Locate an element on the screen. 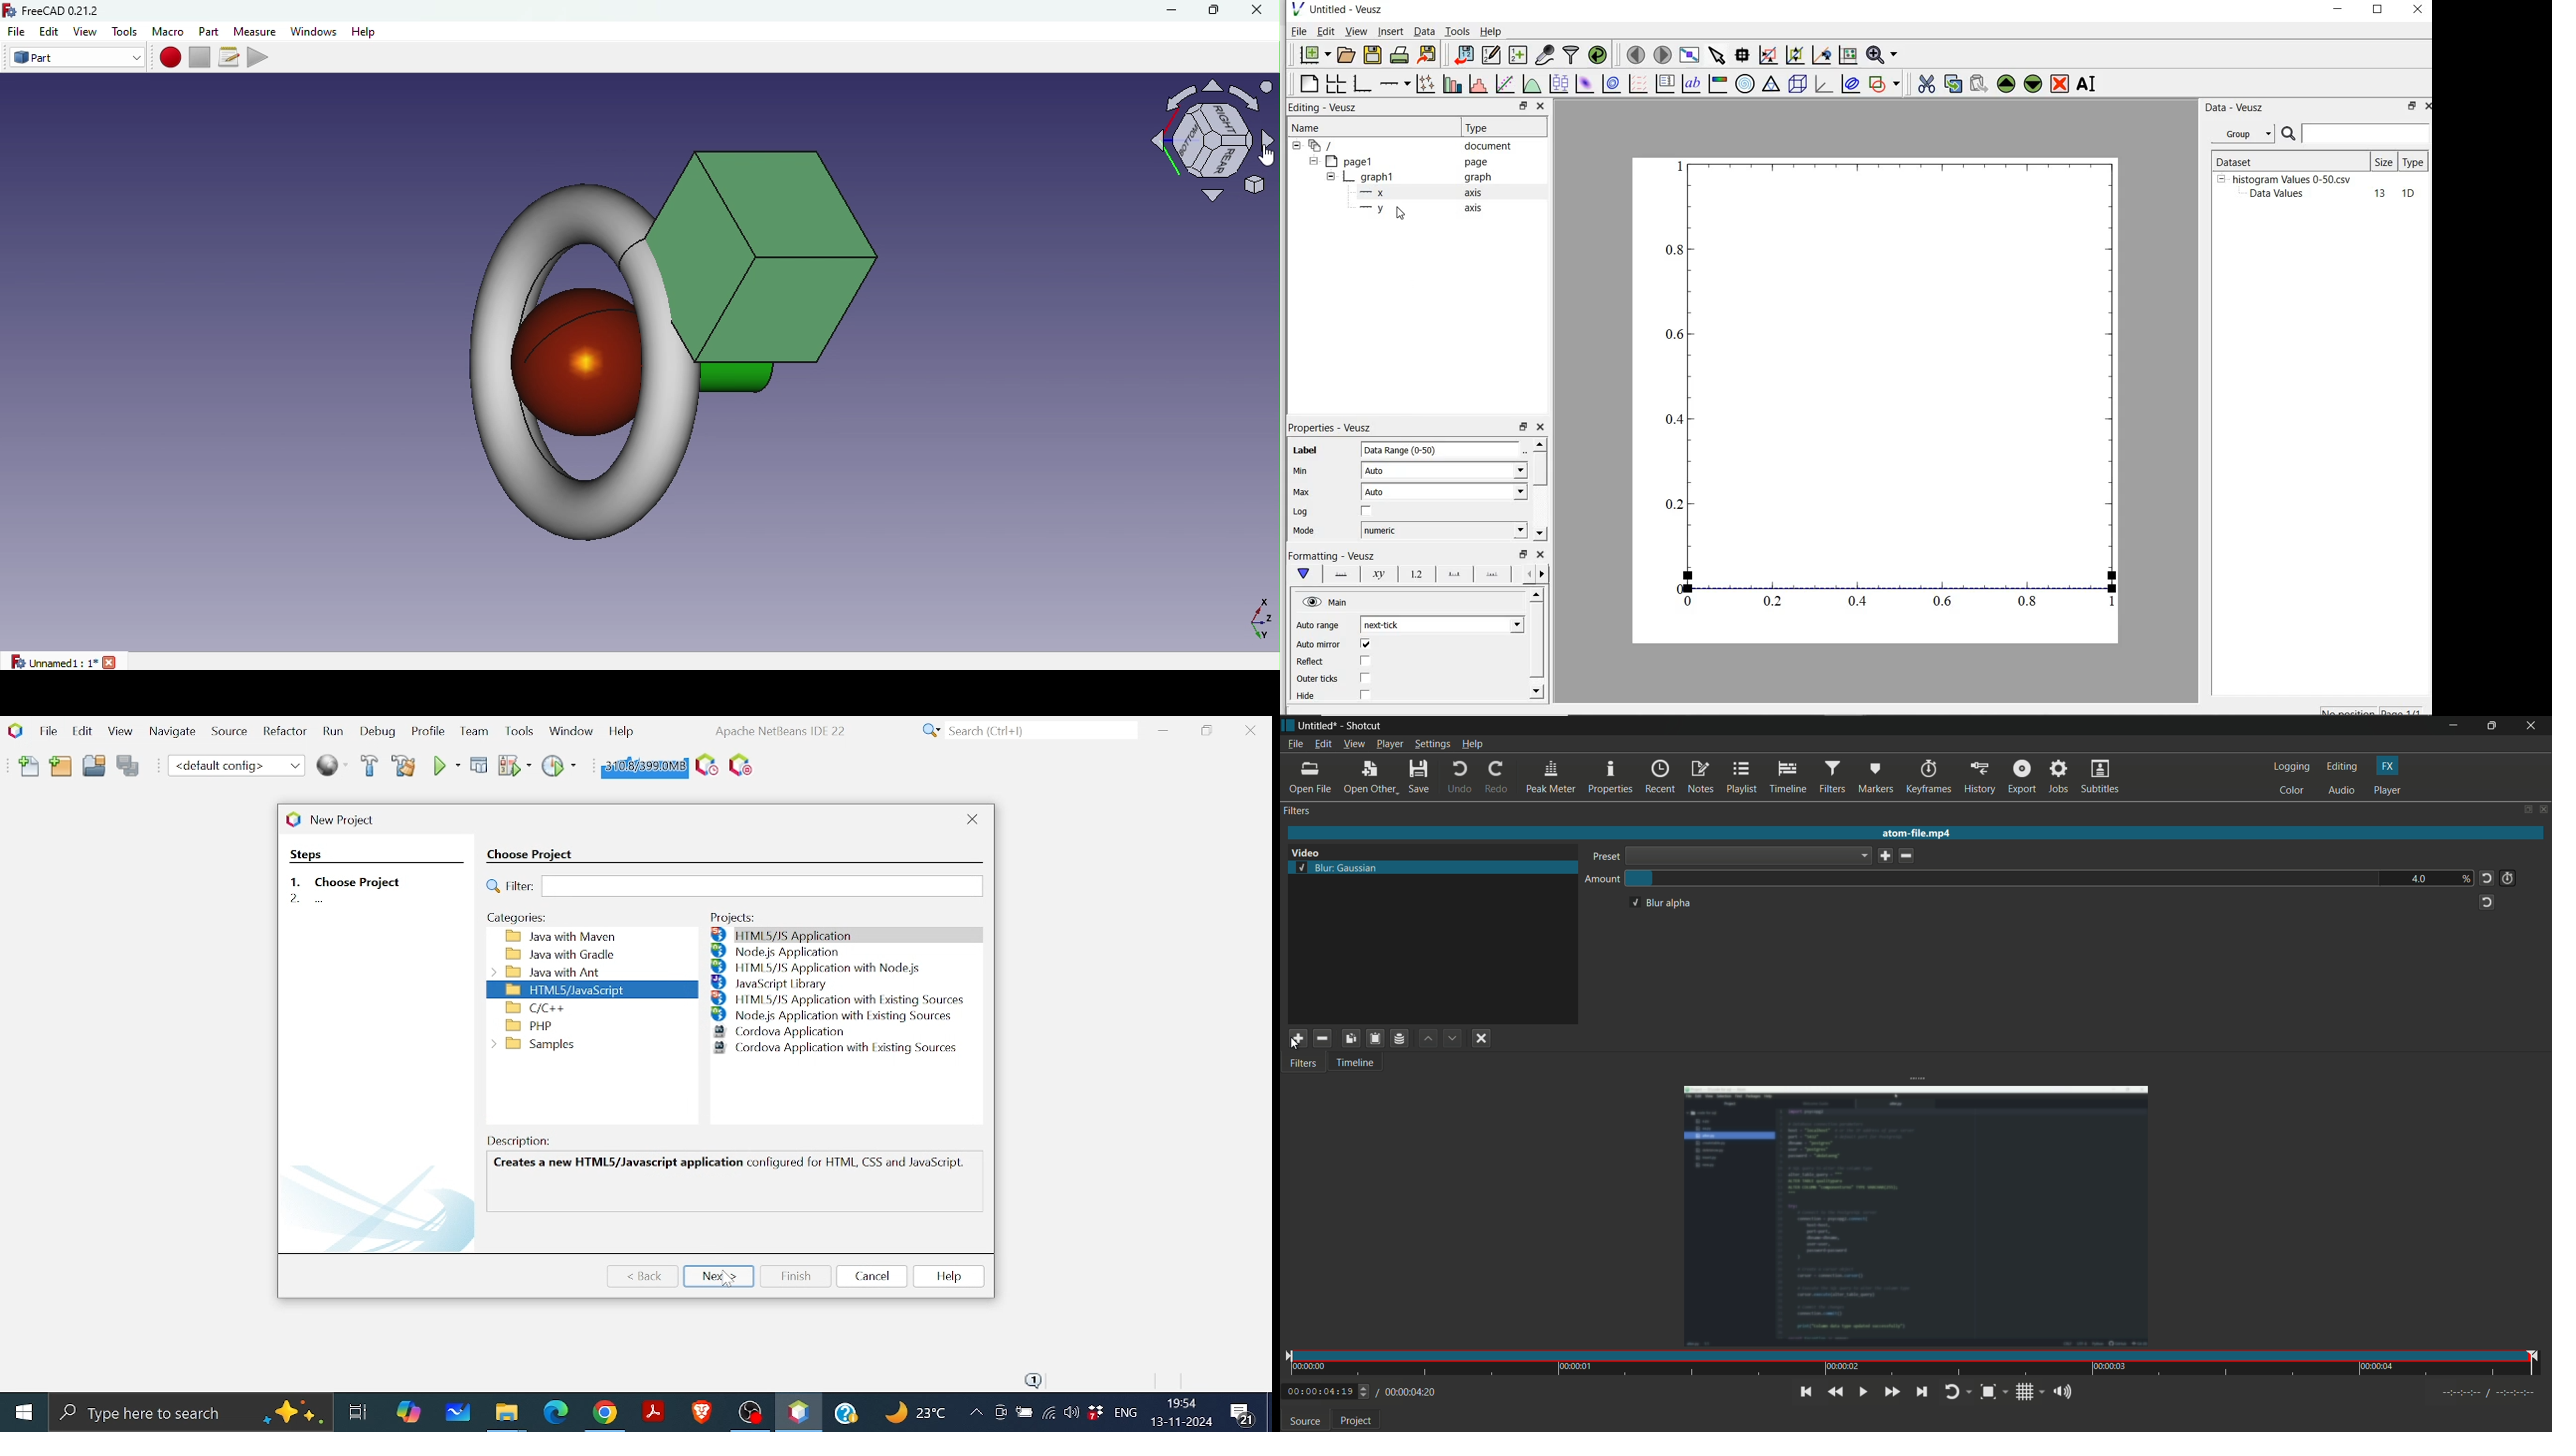  Navigation cube is located at coordinates (1205, 146).